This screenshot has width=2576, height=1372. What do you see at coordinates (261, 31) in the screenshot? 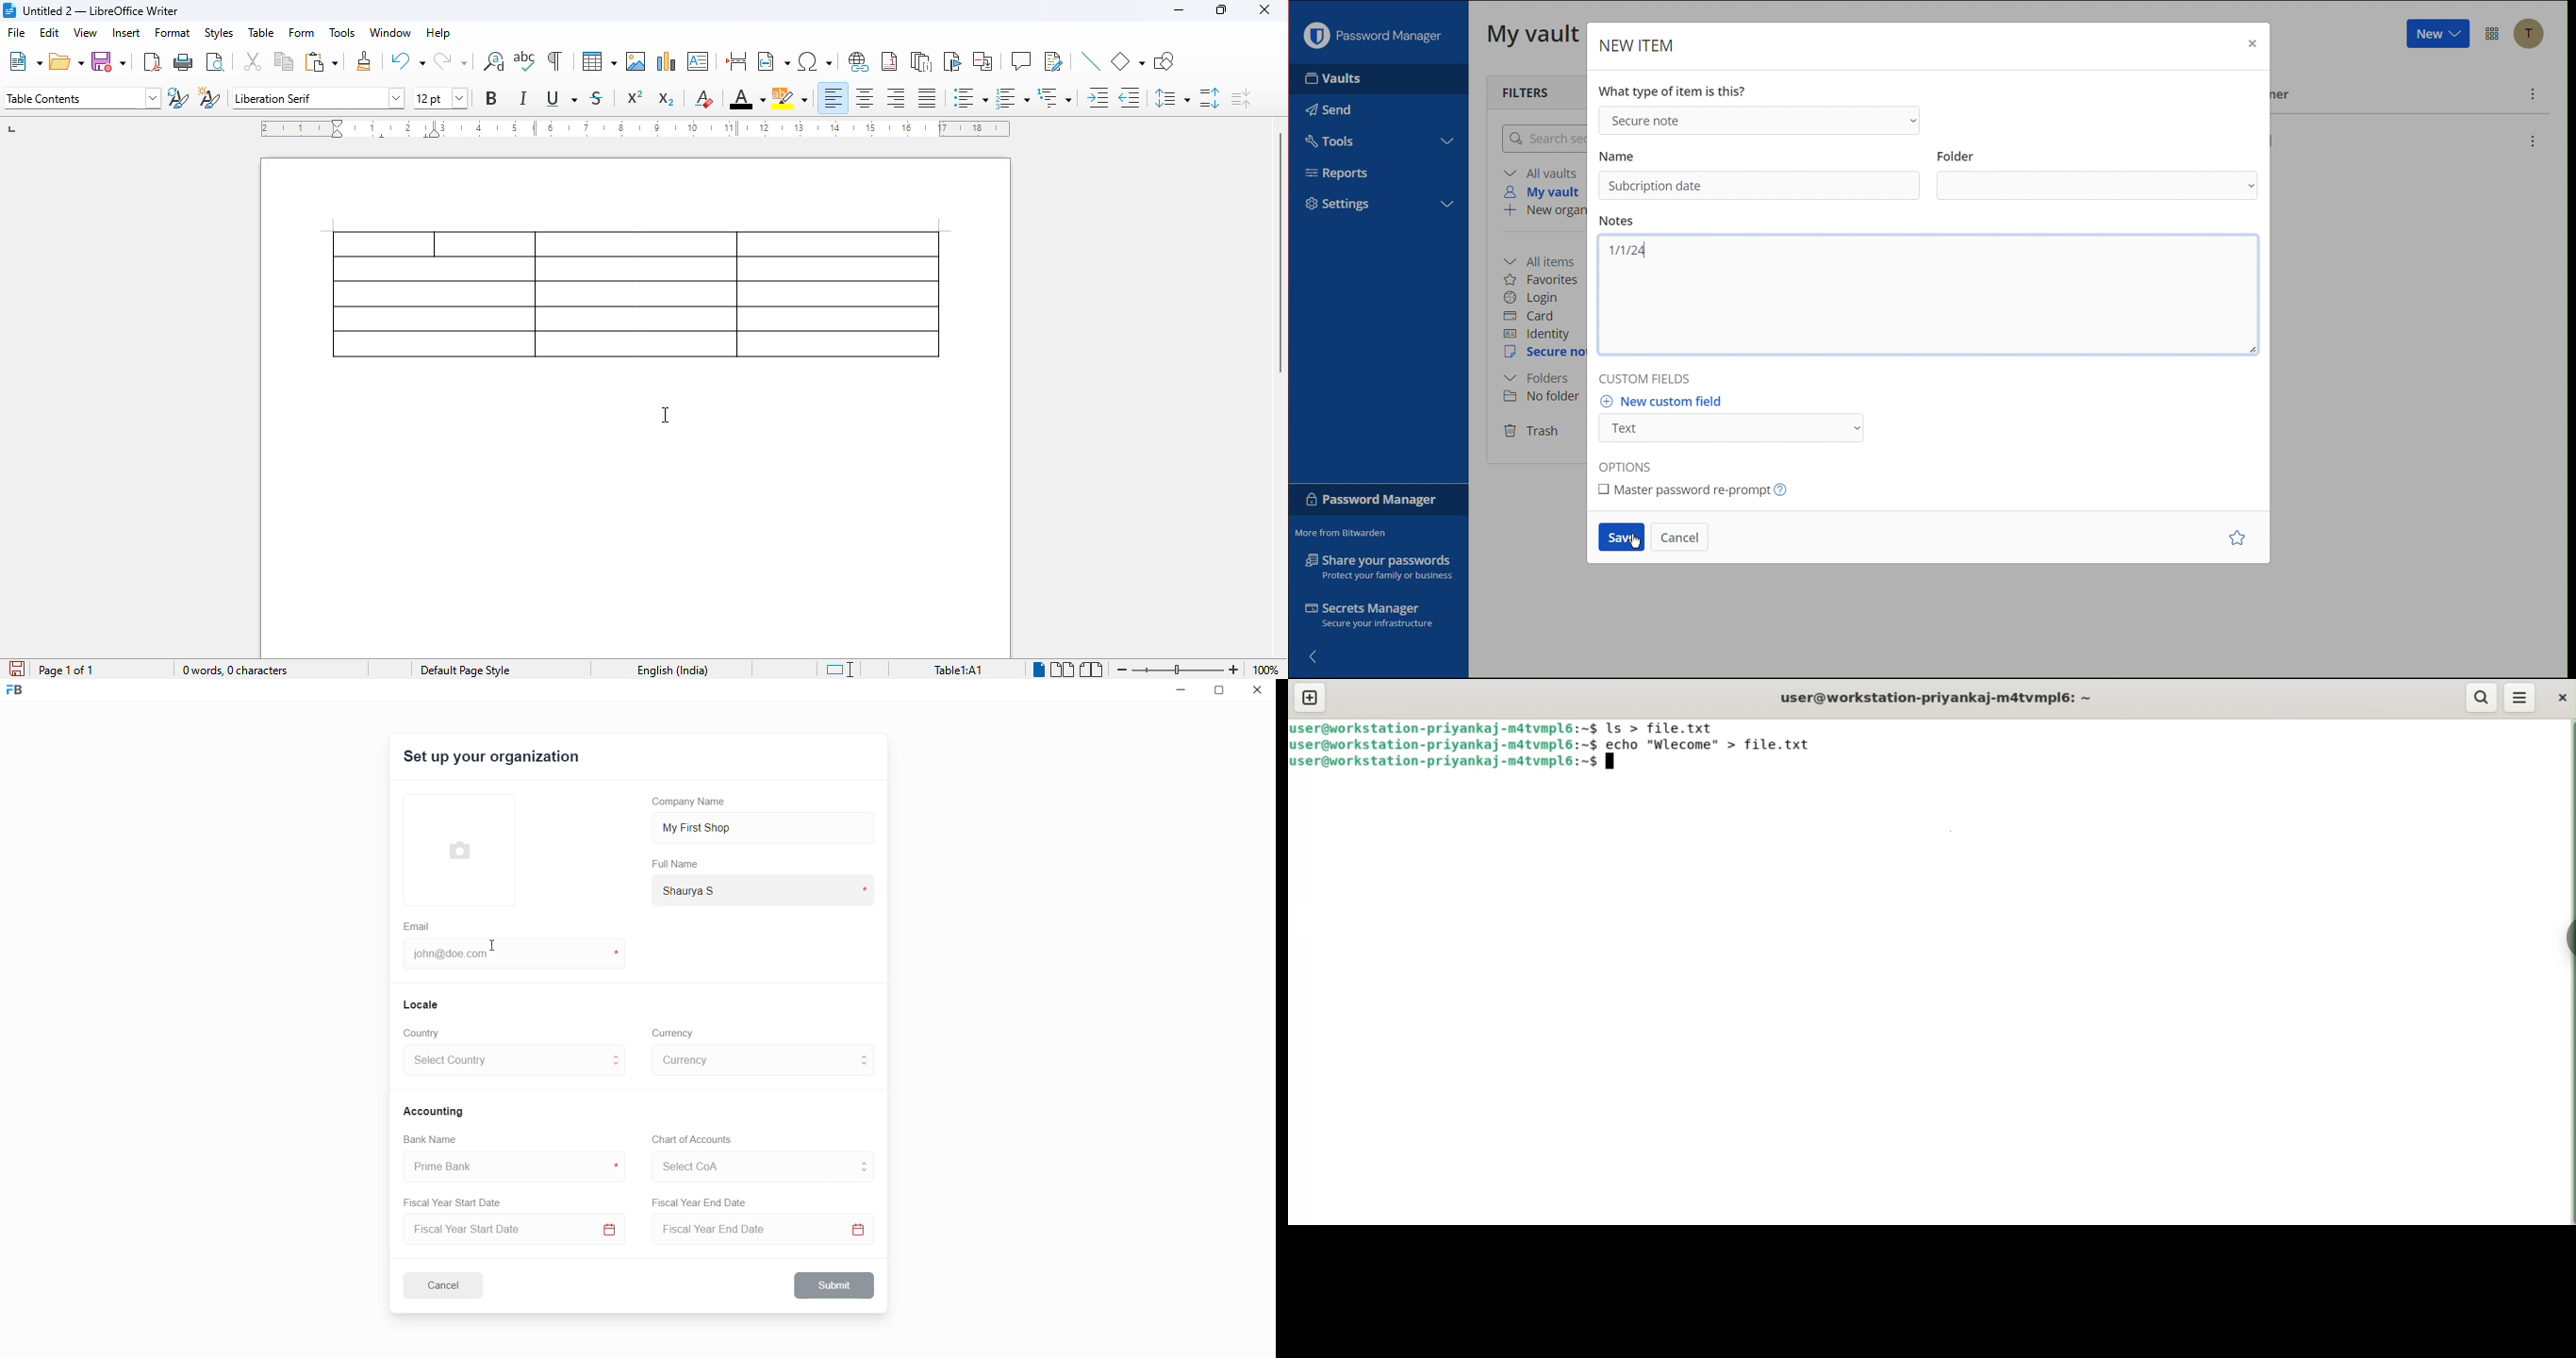
I see `table` at bounding box center [261, 31].